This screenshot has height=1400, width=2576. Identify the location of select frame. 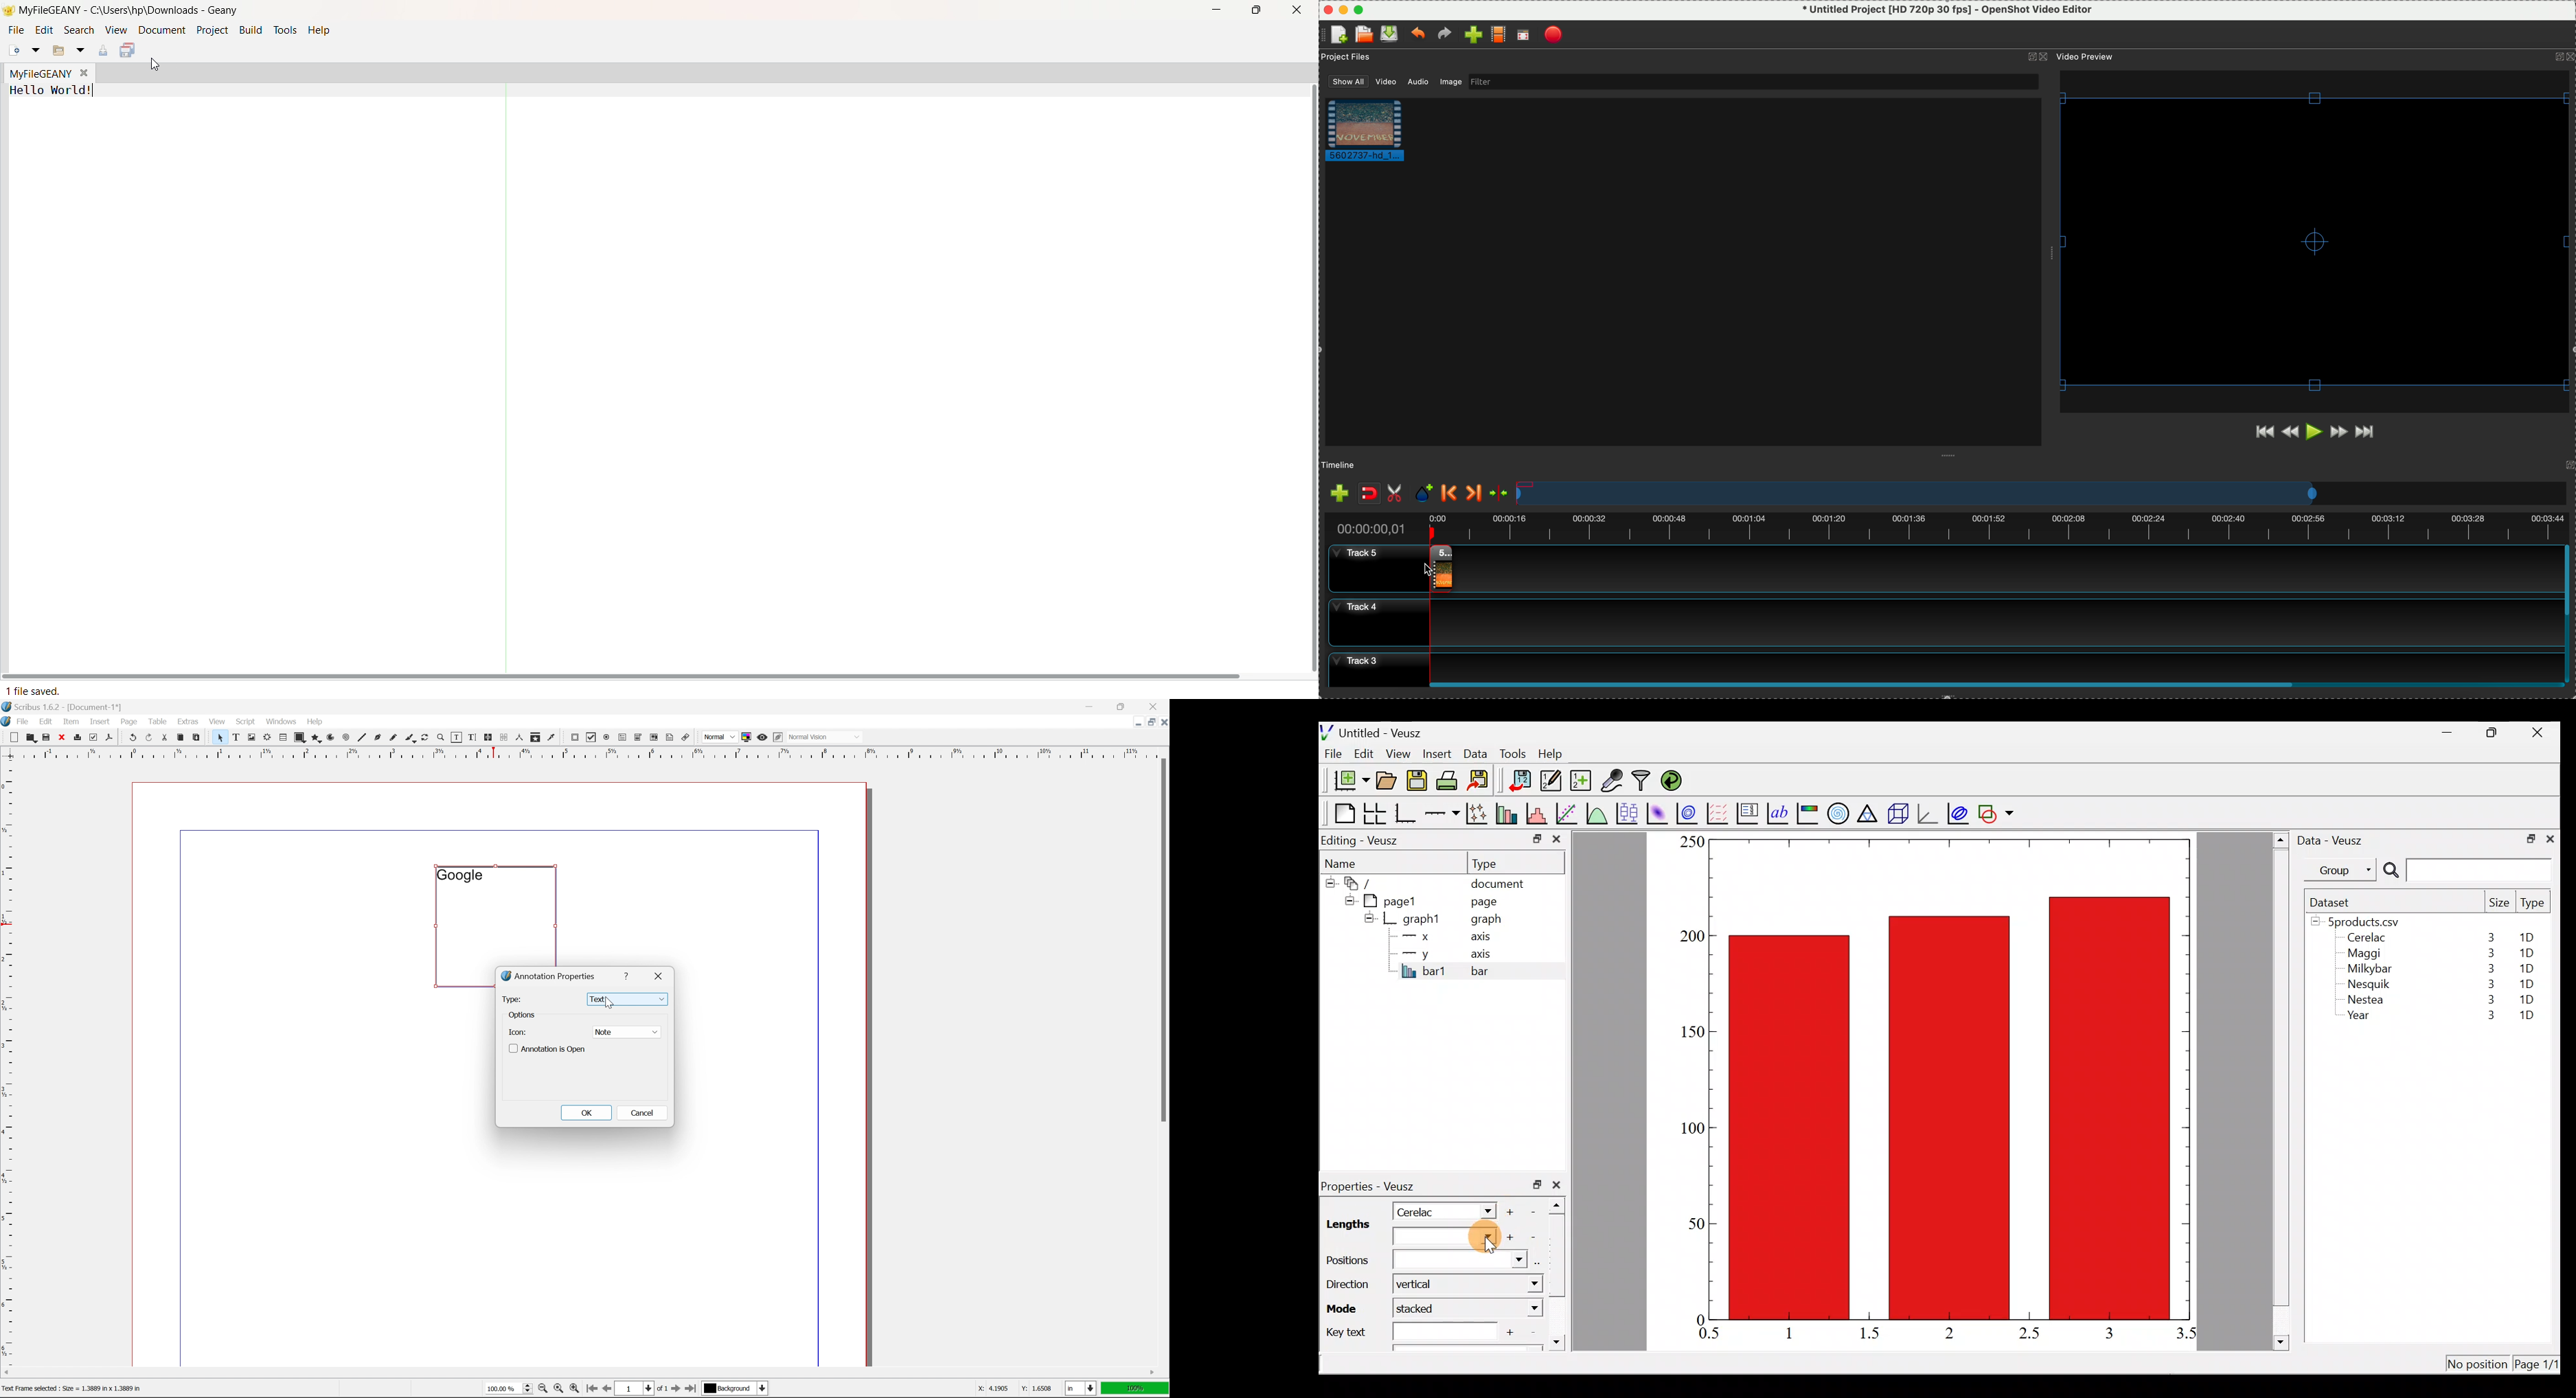
(219, 739).